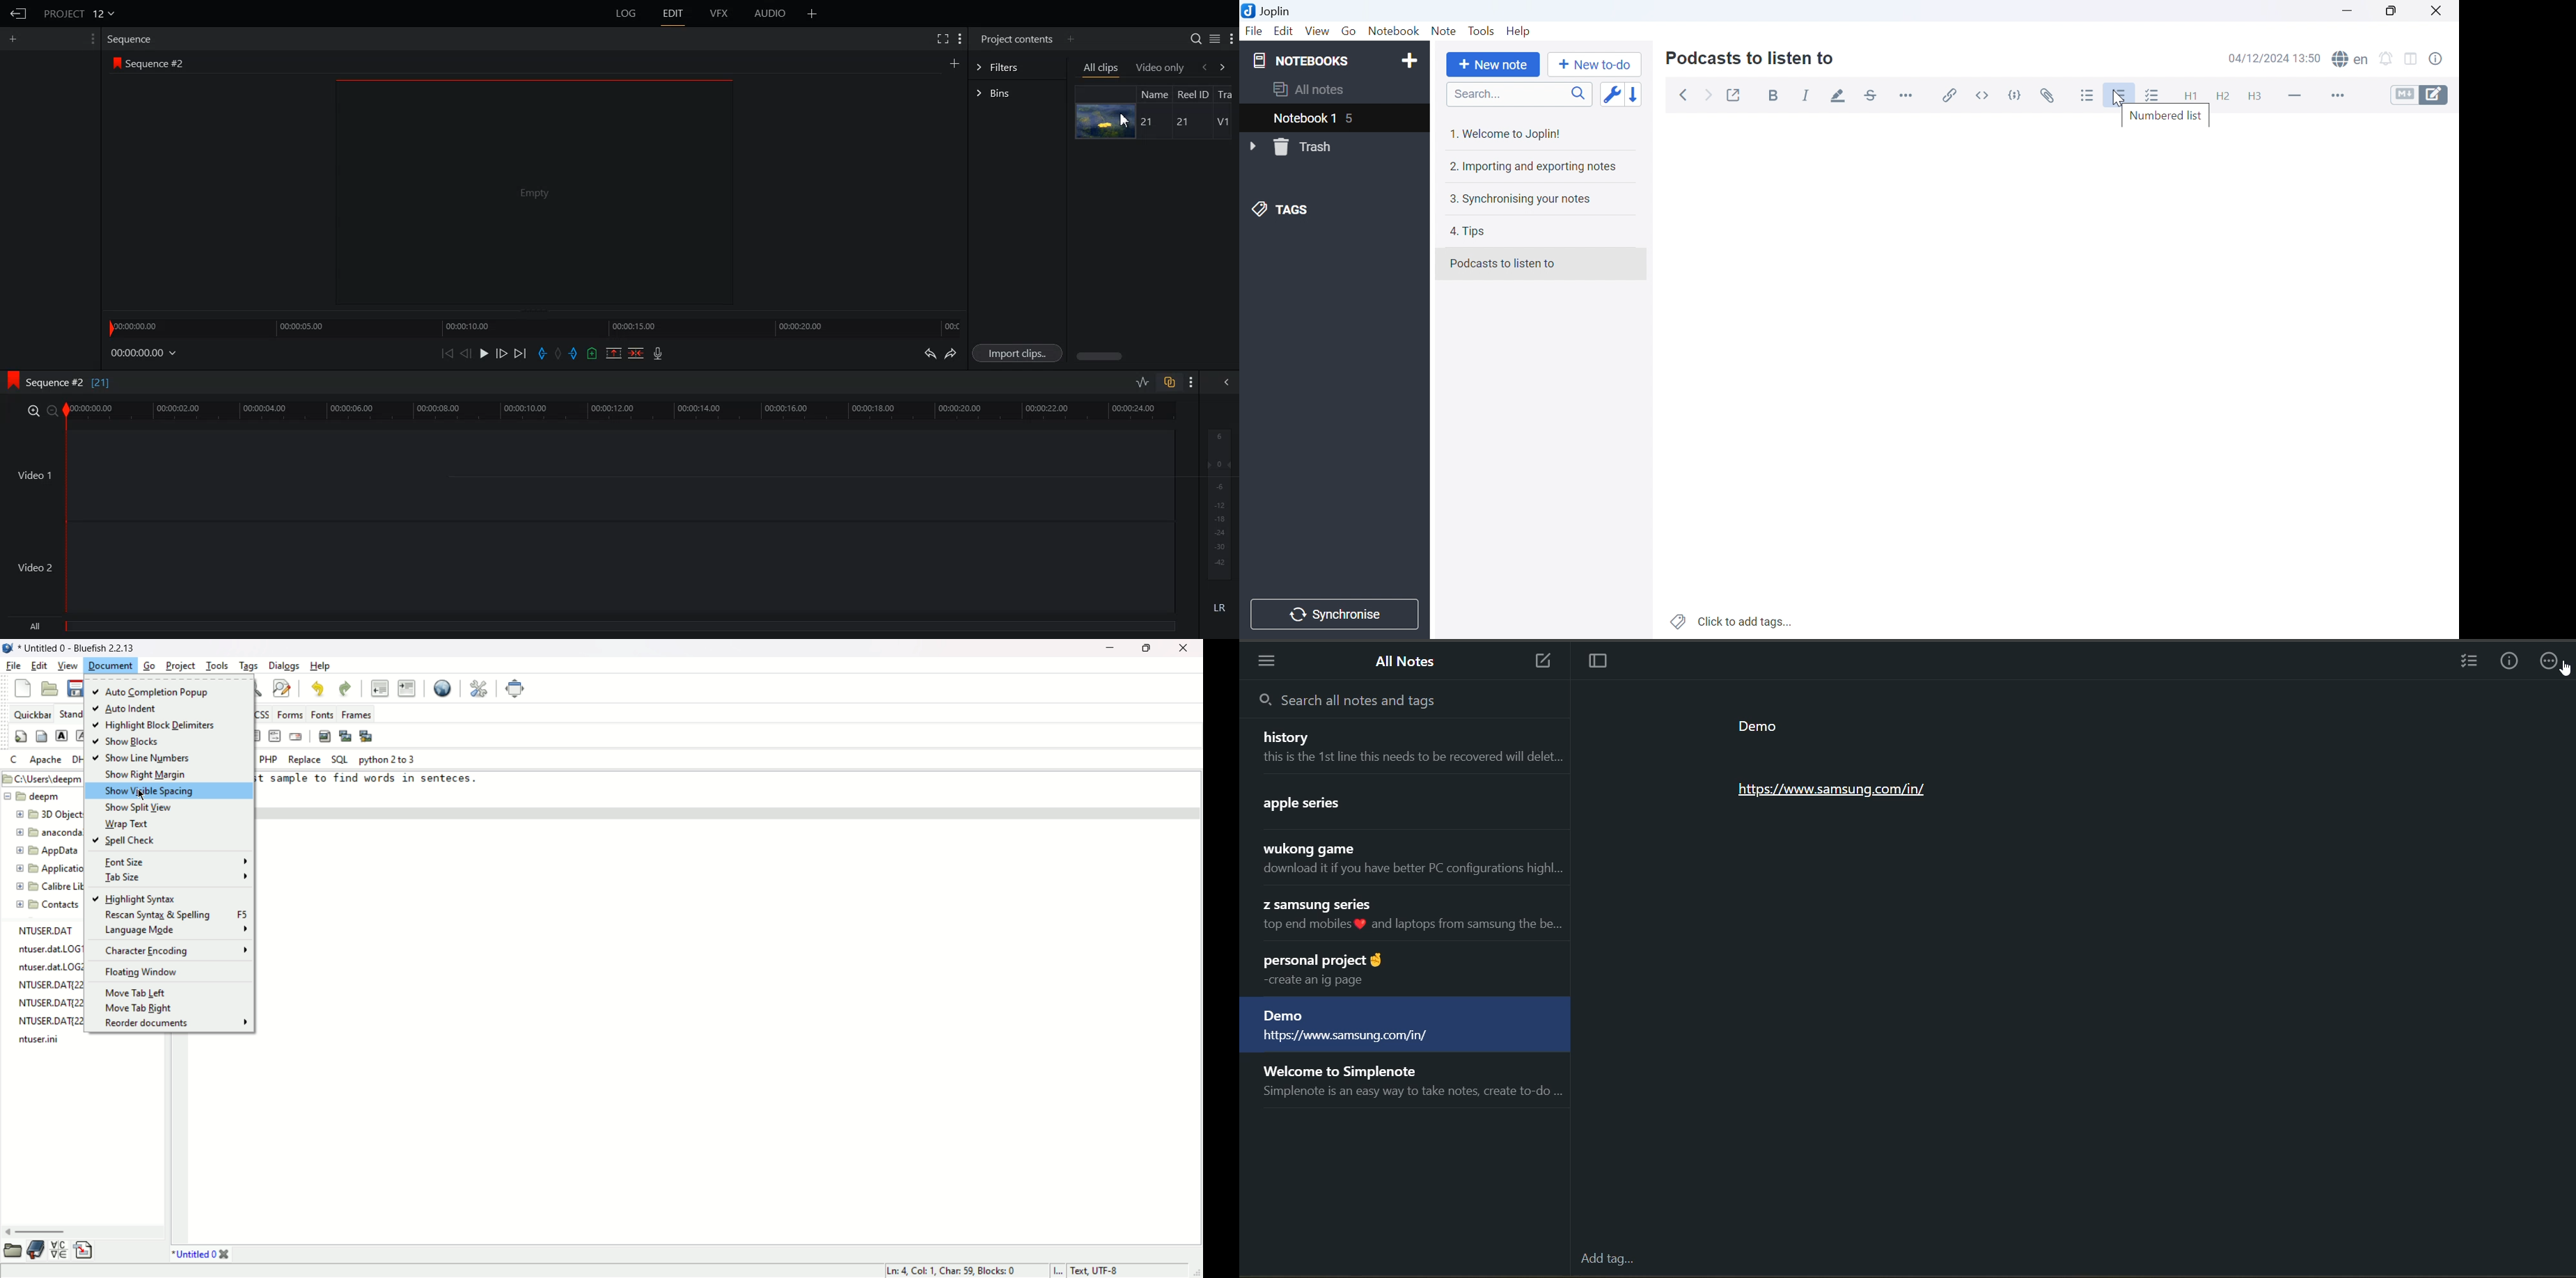 This screenshot has height=1288, width=2576. I want to click on data from current note, so click(1851, 764).